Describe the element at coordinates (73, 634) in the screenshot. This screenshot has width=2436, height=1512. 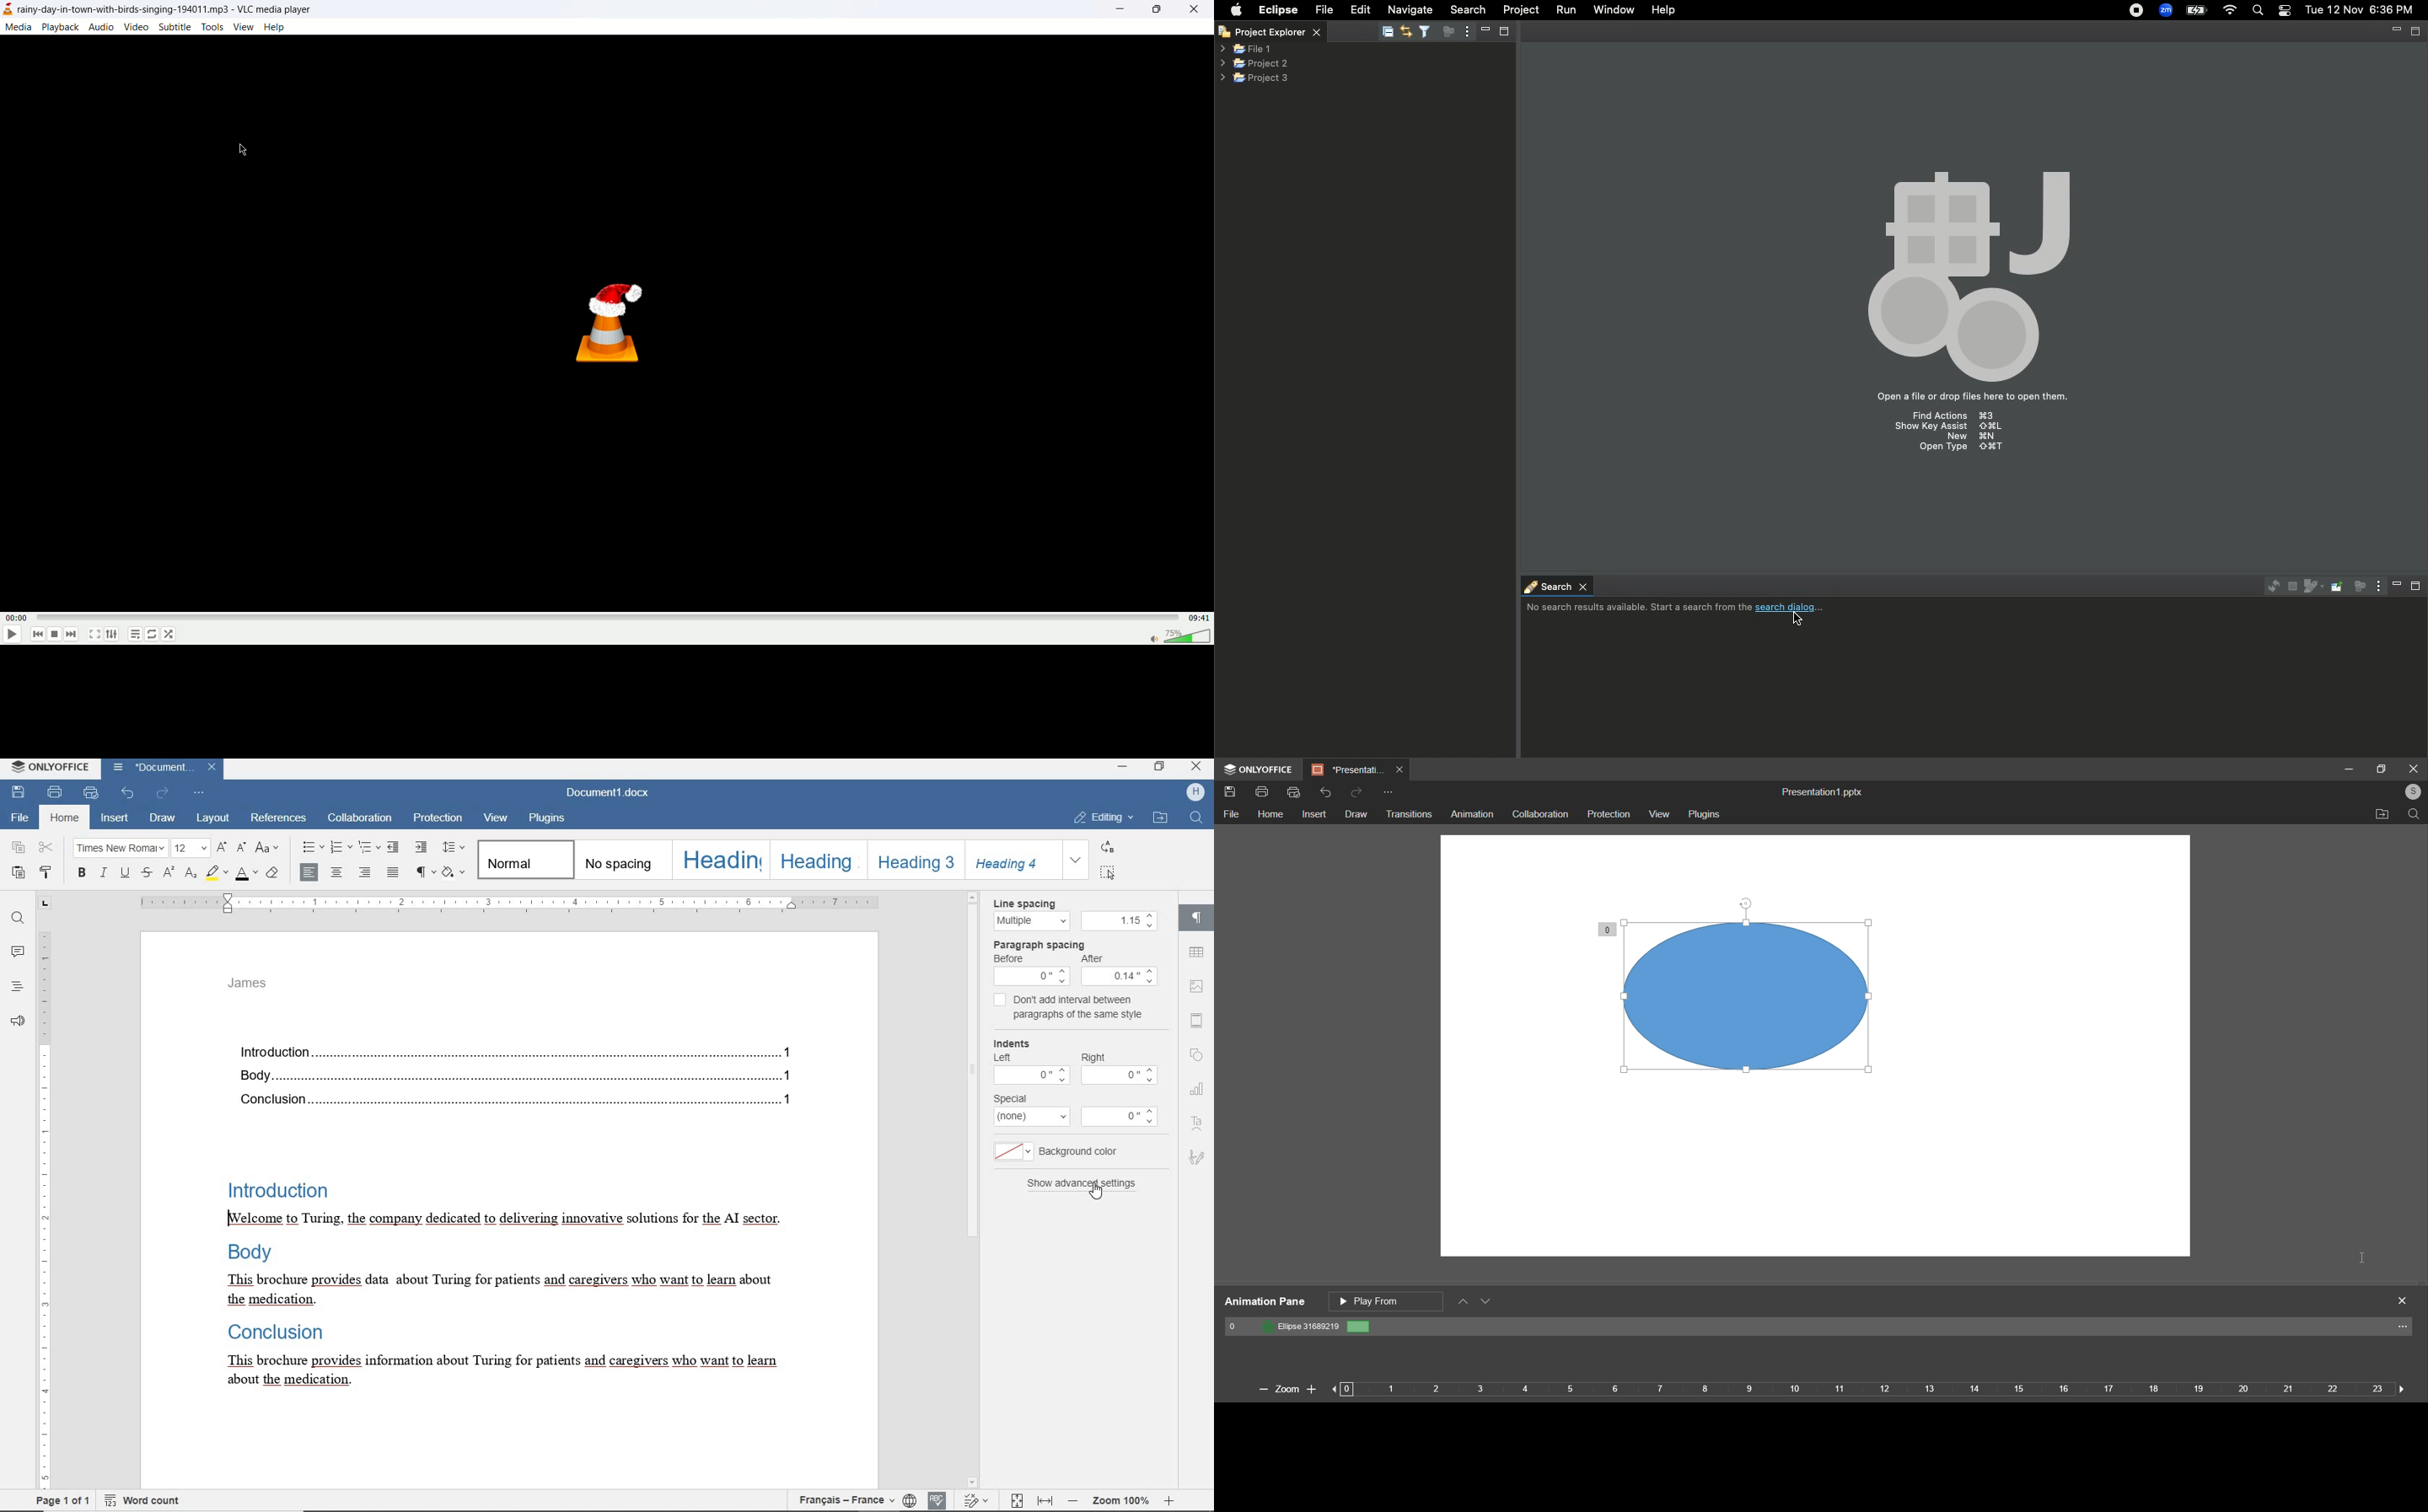
I see `next` at that location.